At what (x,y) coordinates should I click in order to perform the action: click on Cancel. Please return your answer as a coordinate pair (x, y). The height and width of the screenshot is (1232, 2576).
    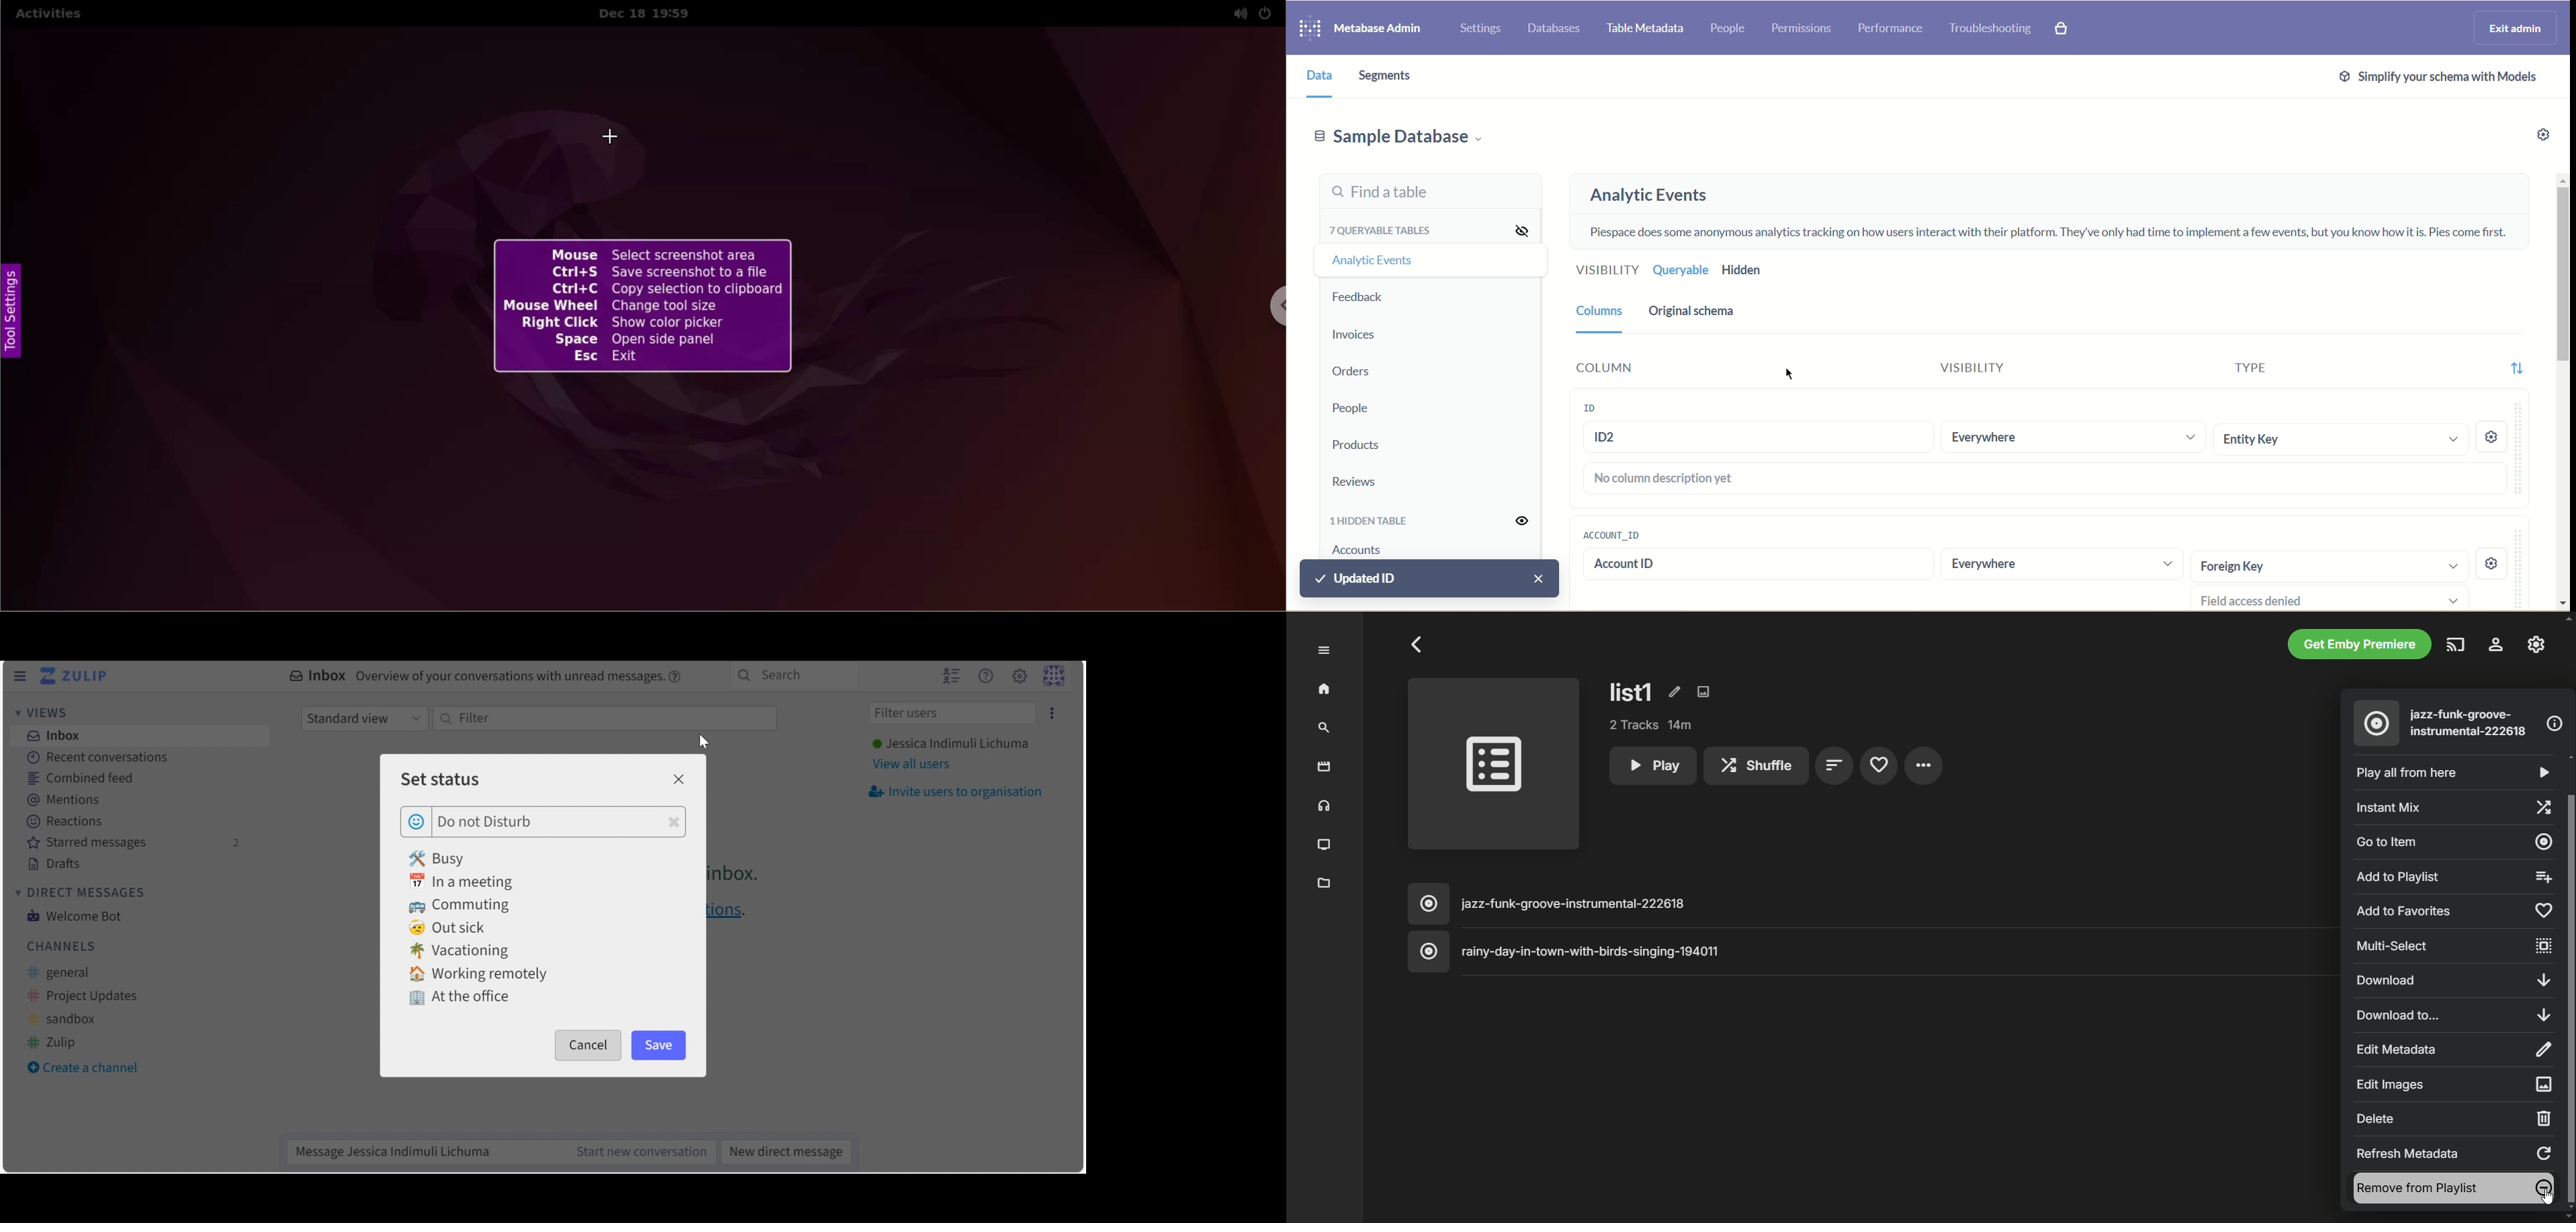
    Looking at the image, I should click on (589, 1045).